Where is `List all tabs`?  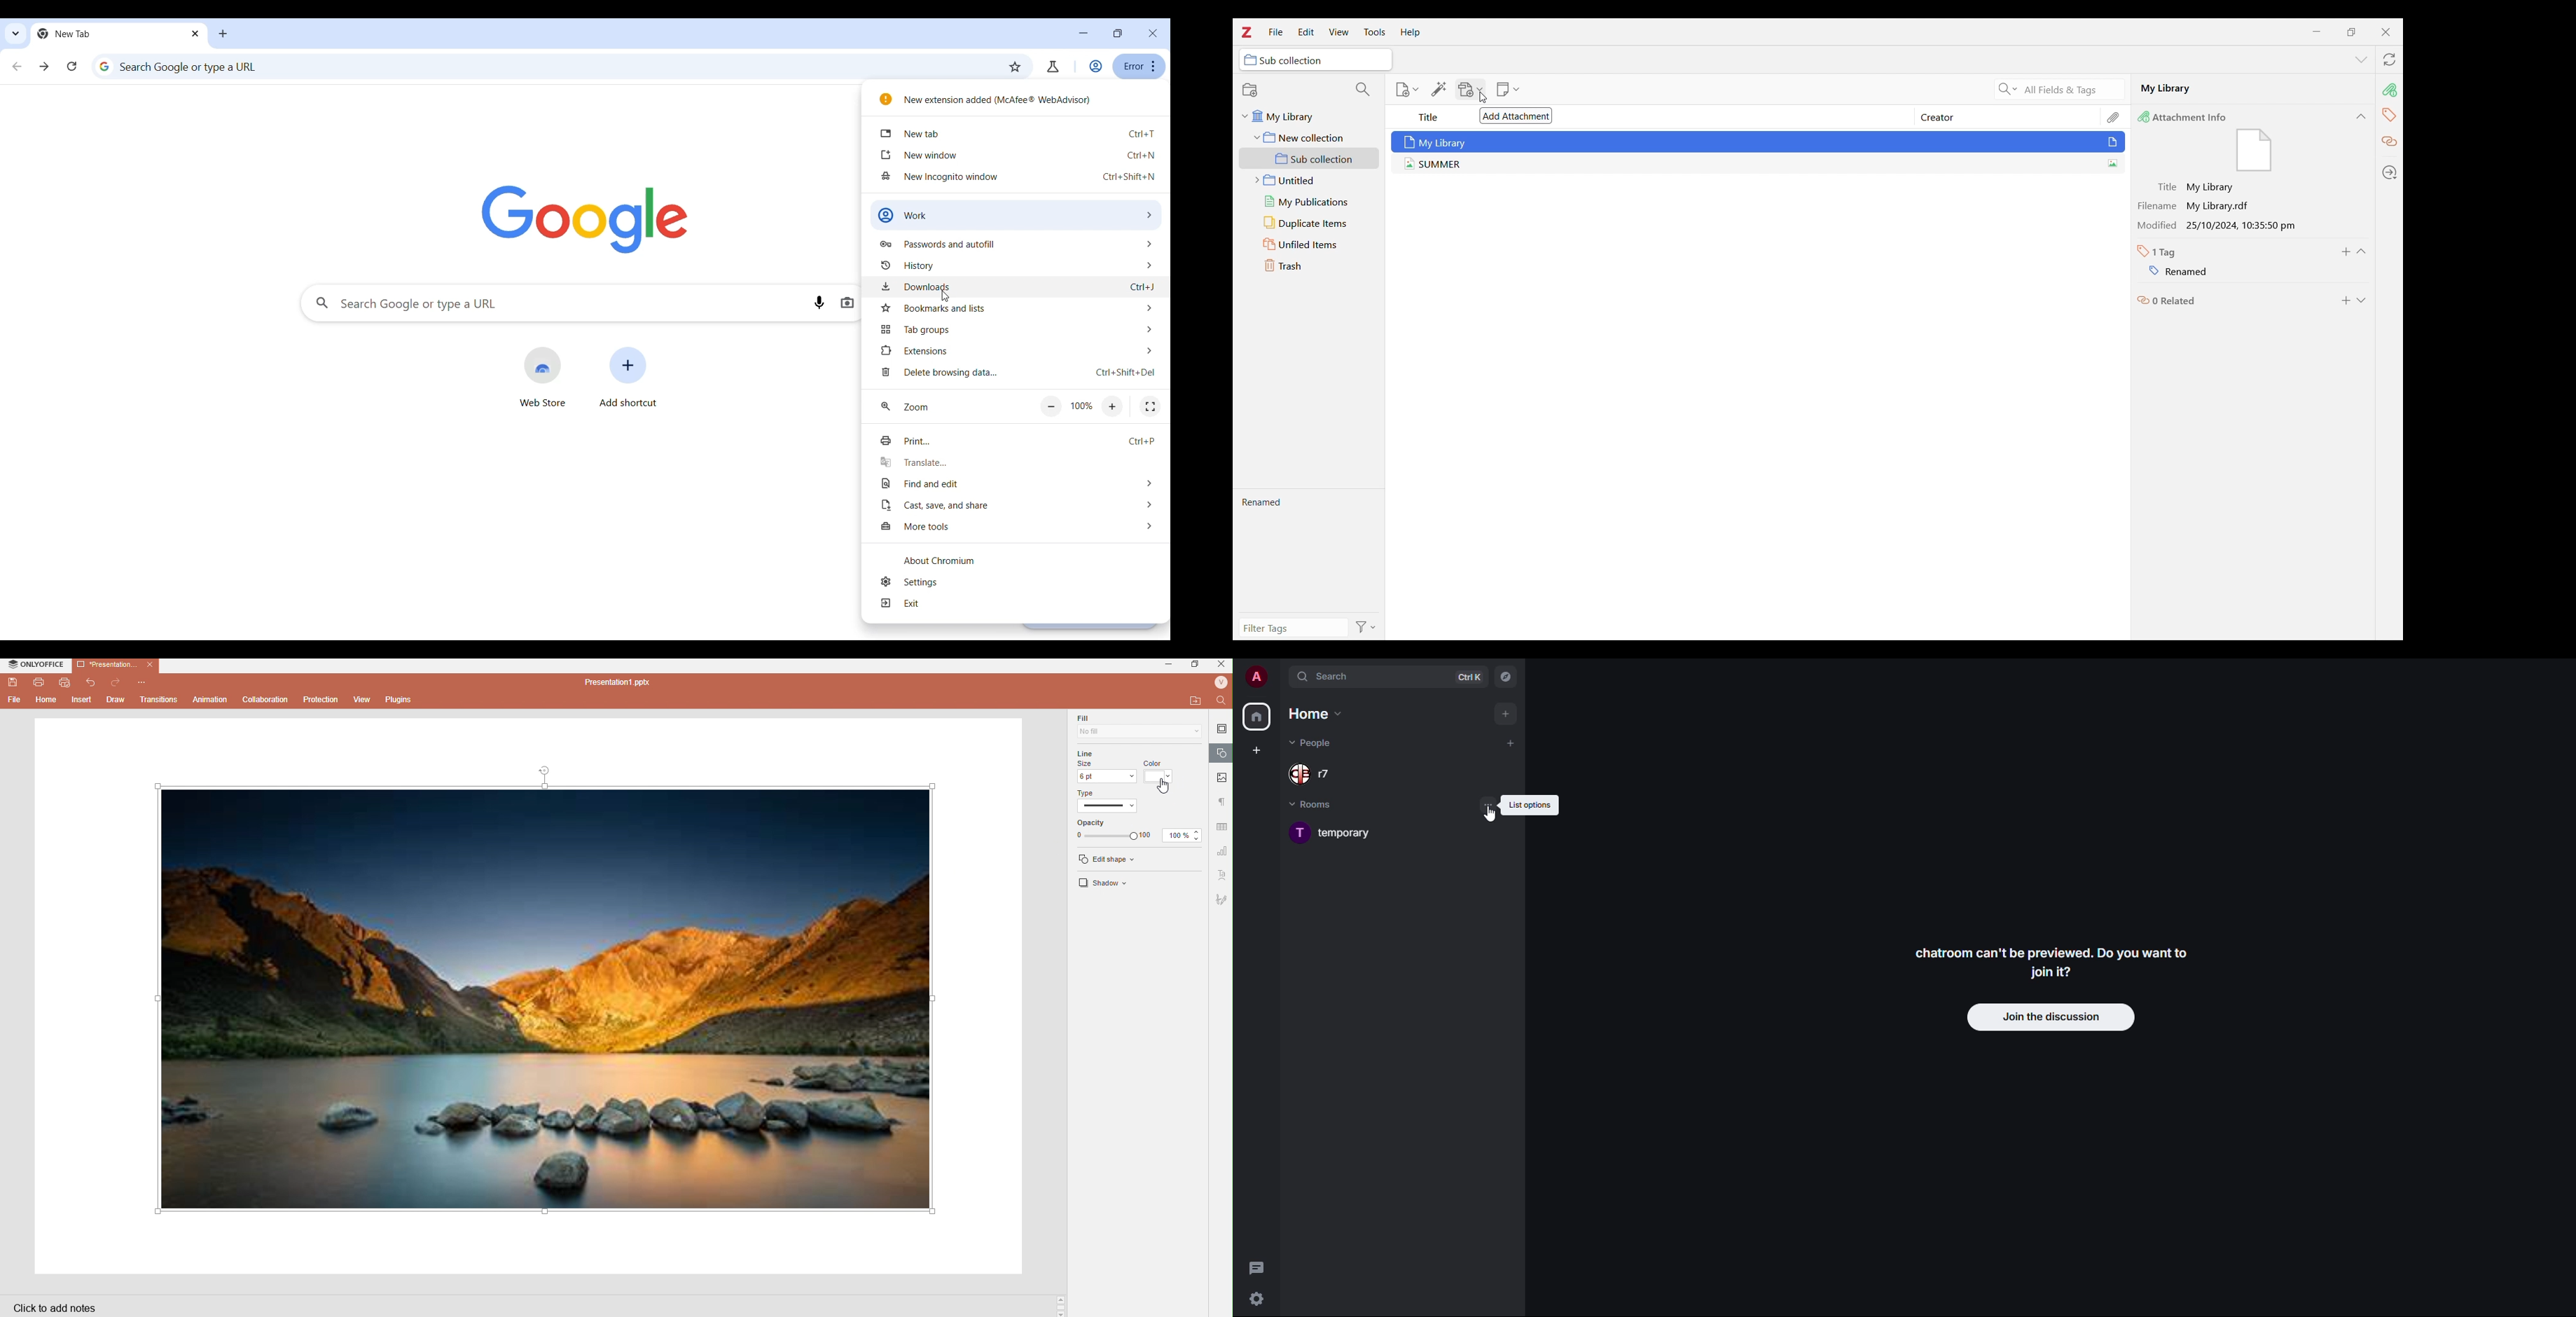 List all tabs is located at coordinates (2362, 59).